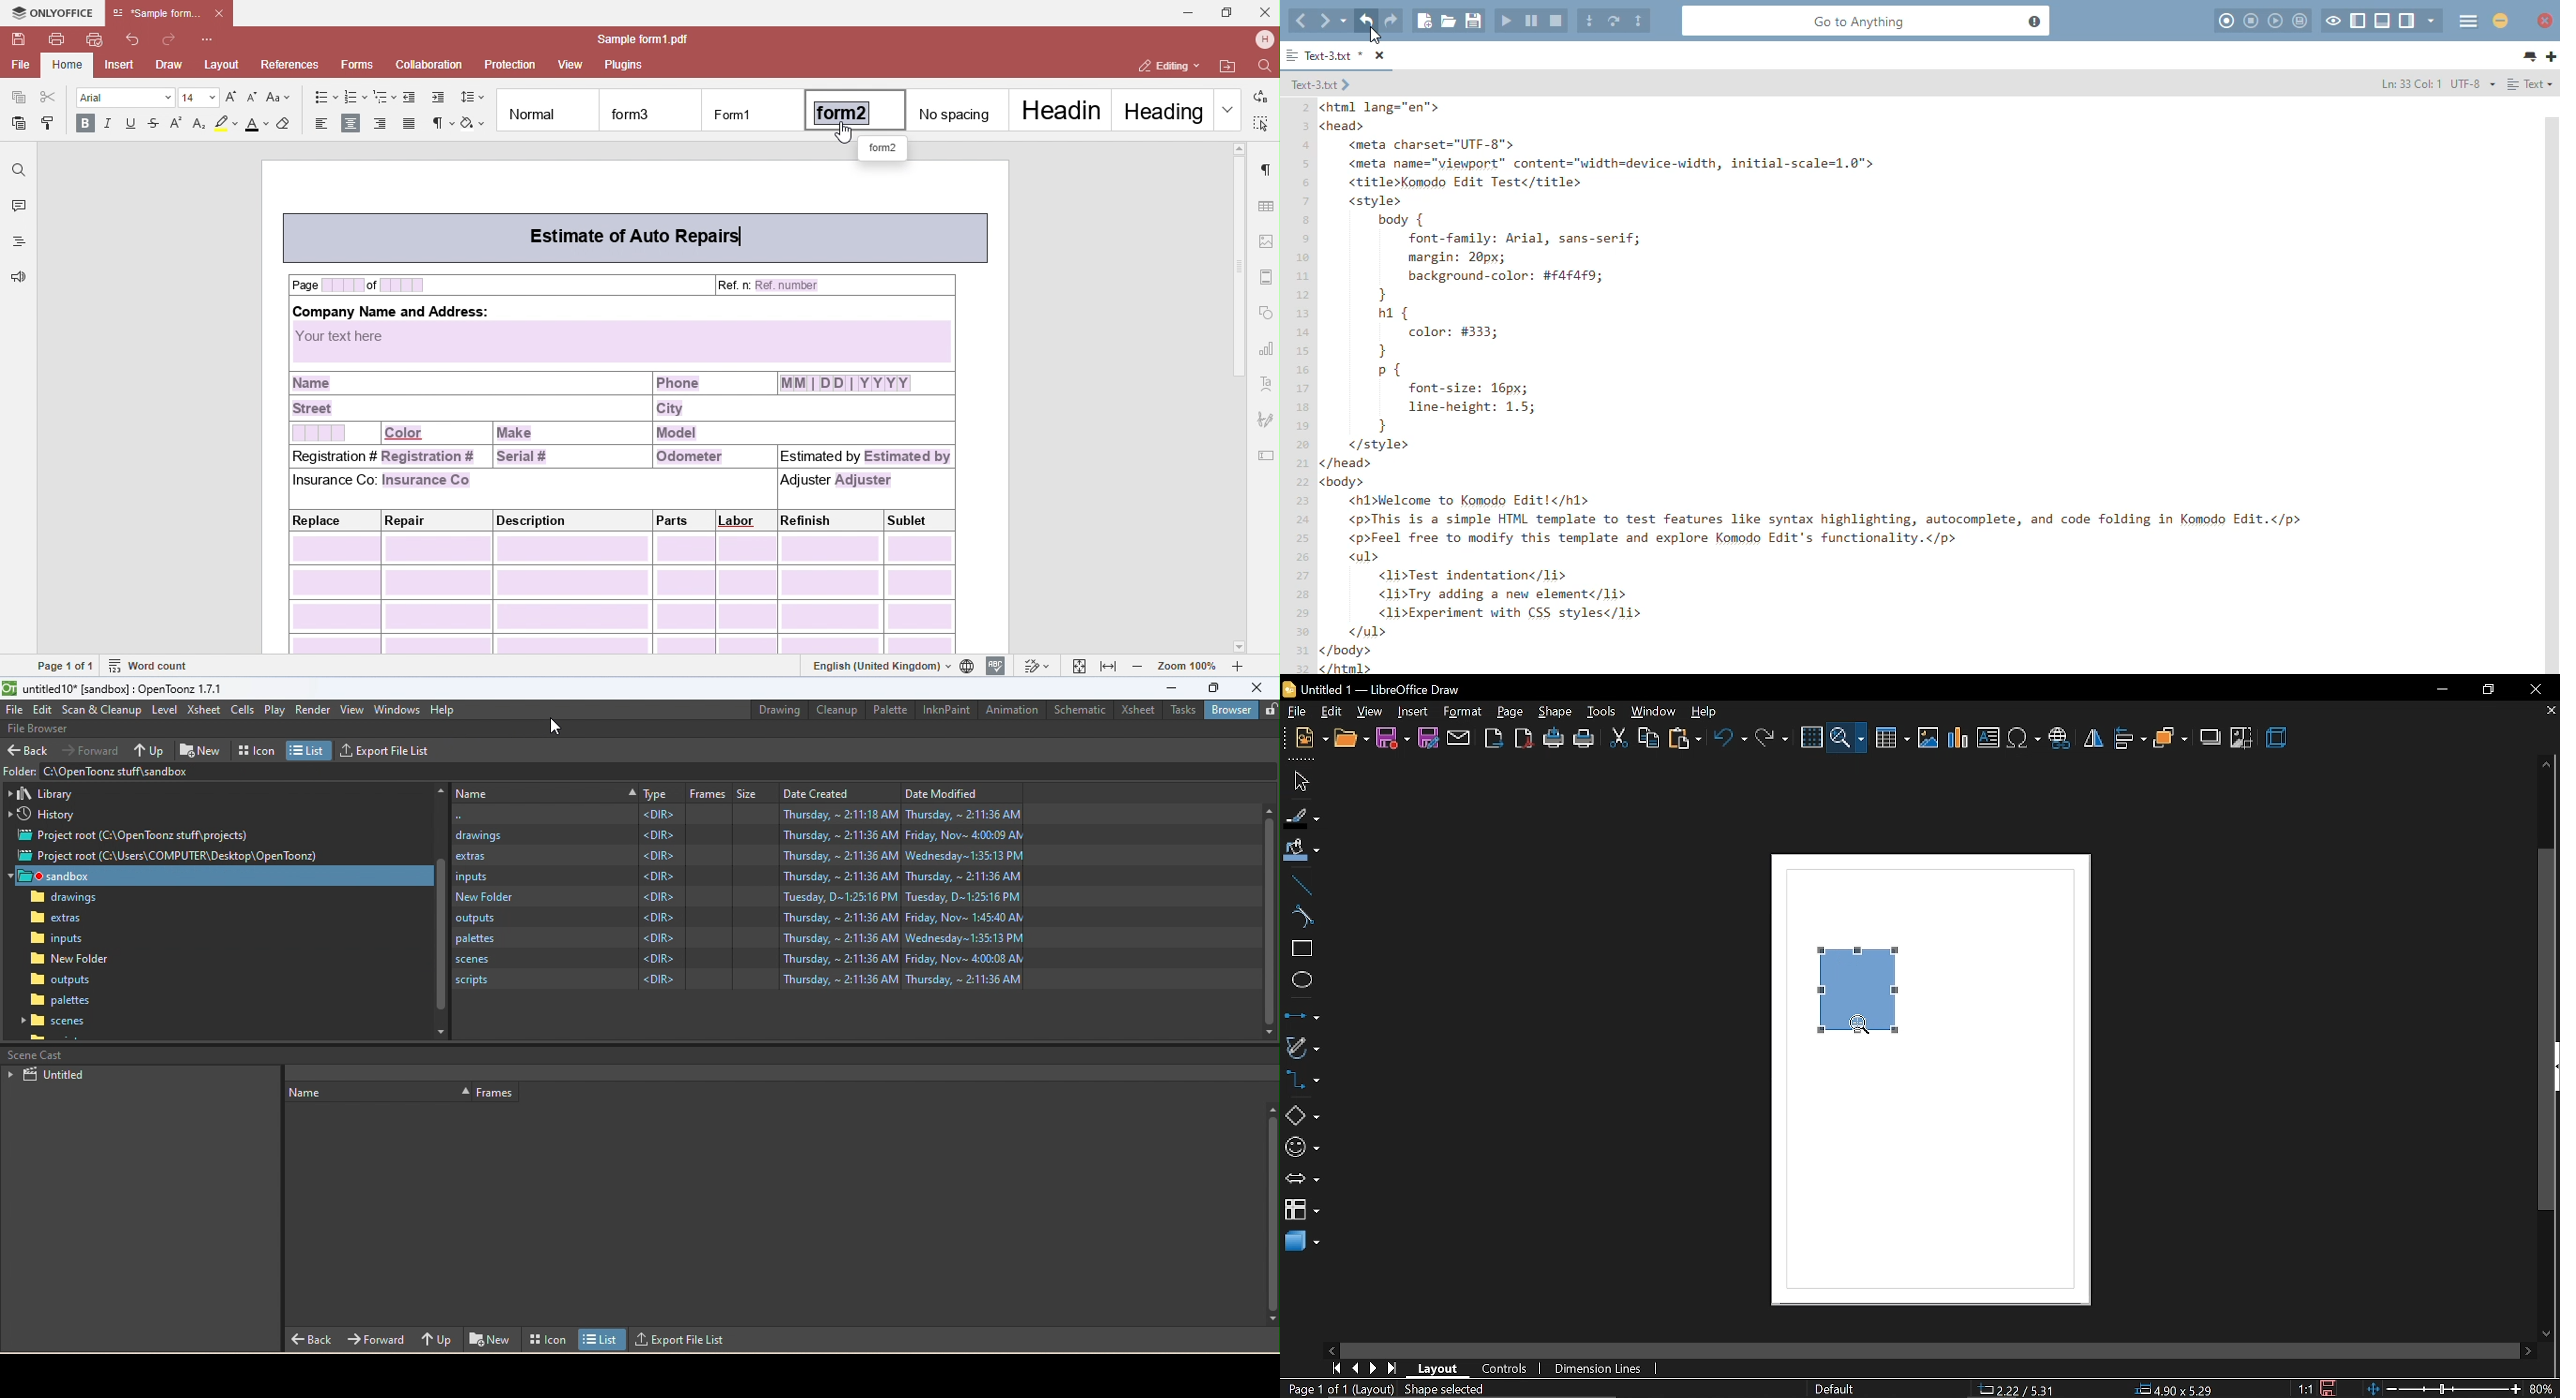  Describe the element at coordinates (1531, 21) in the screenshot. I see `pause the currently running application` at that location.